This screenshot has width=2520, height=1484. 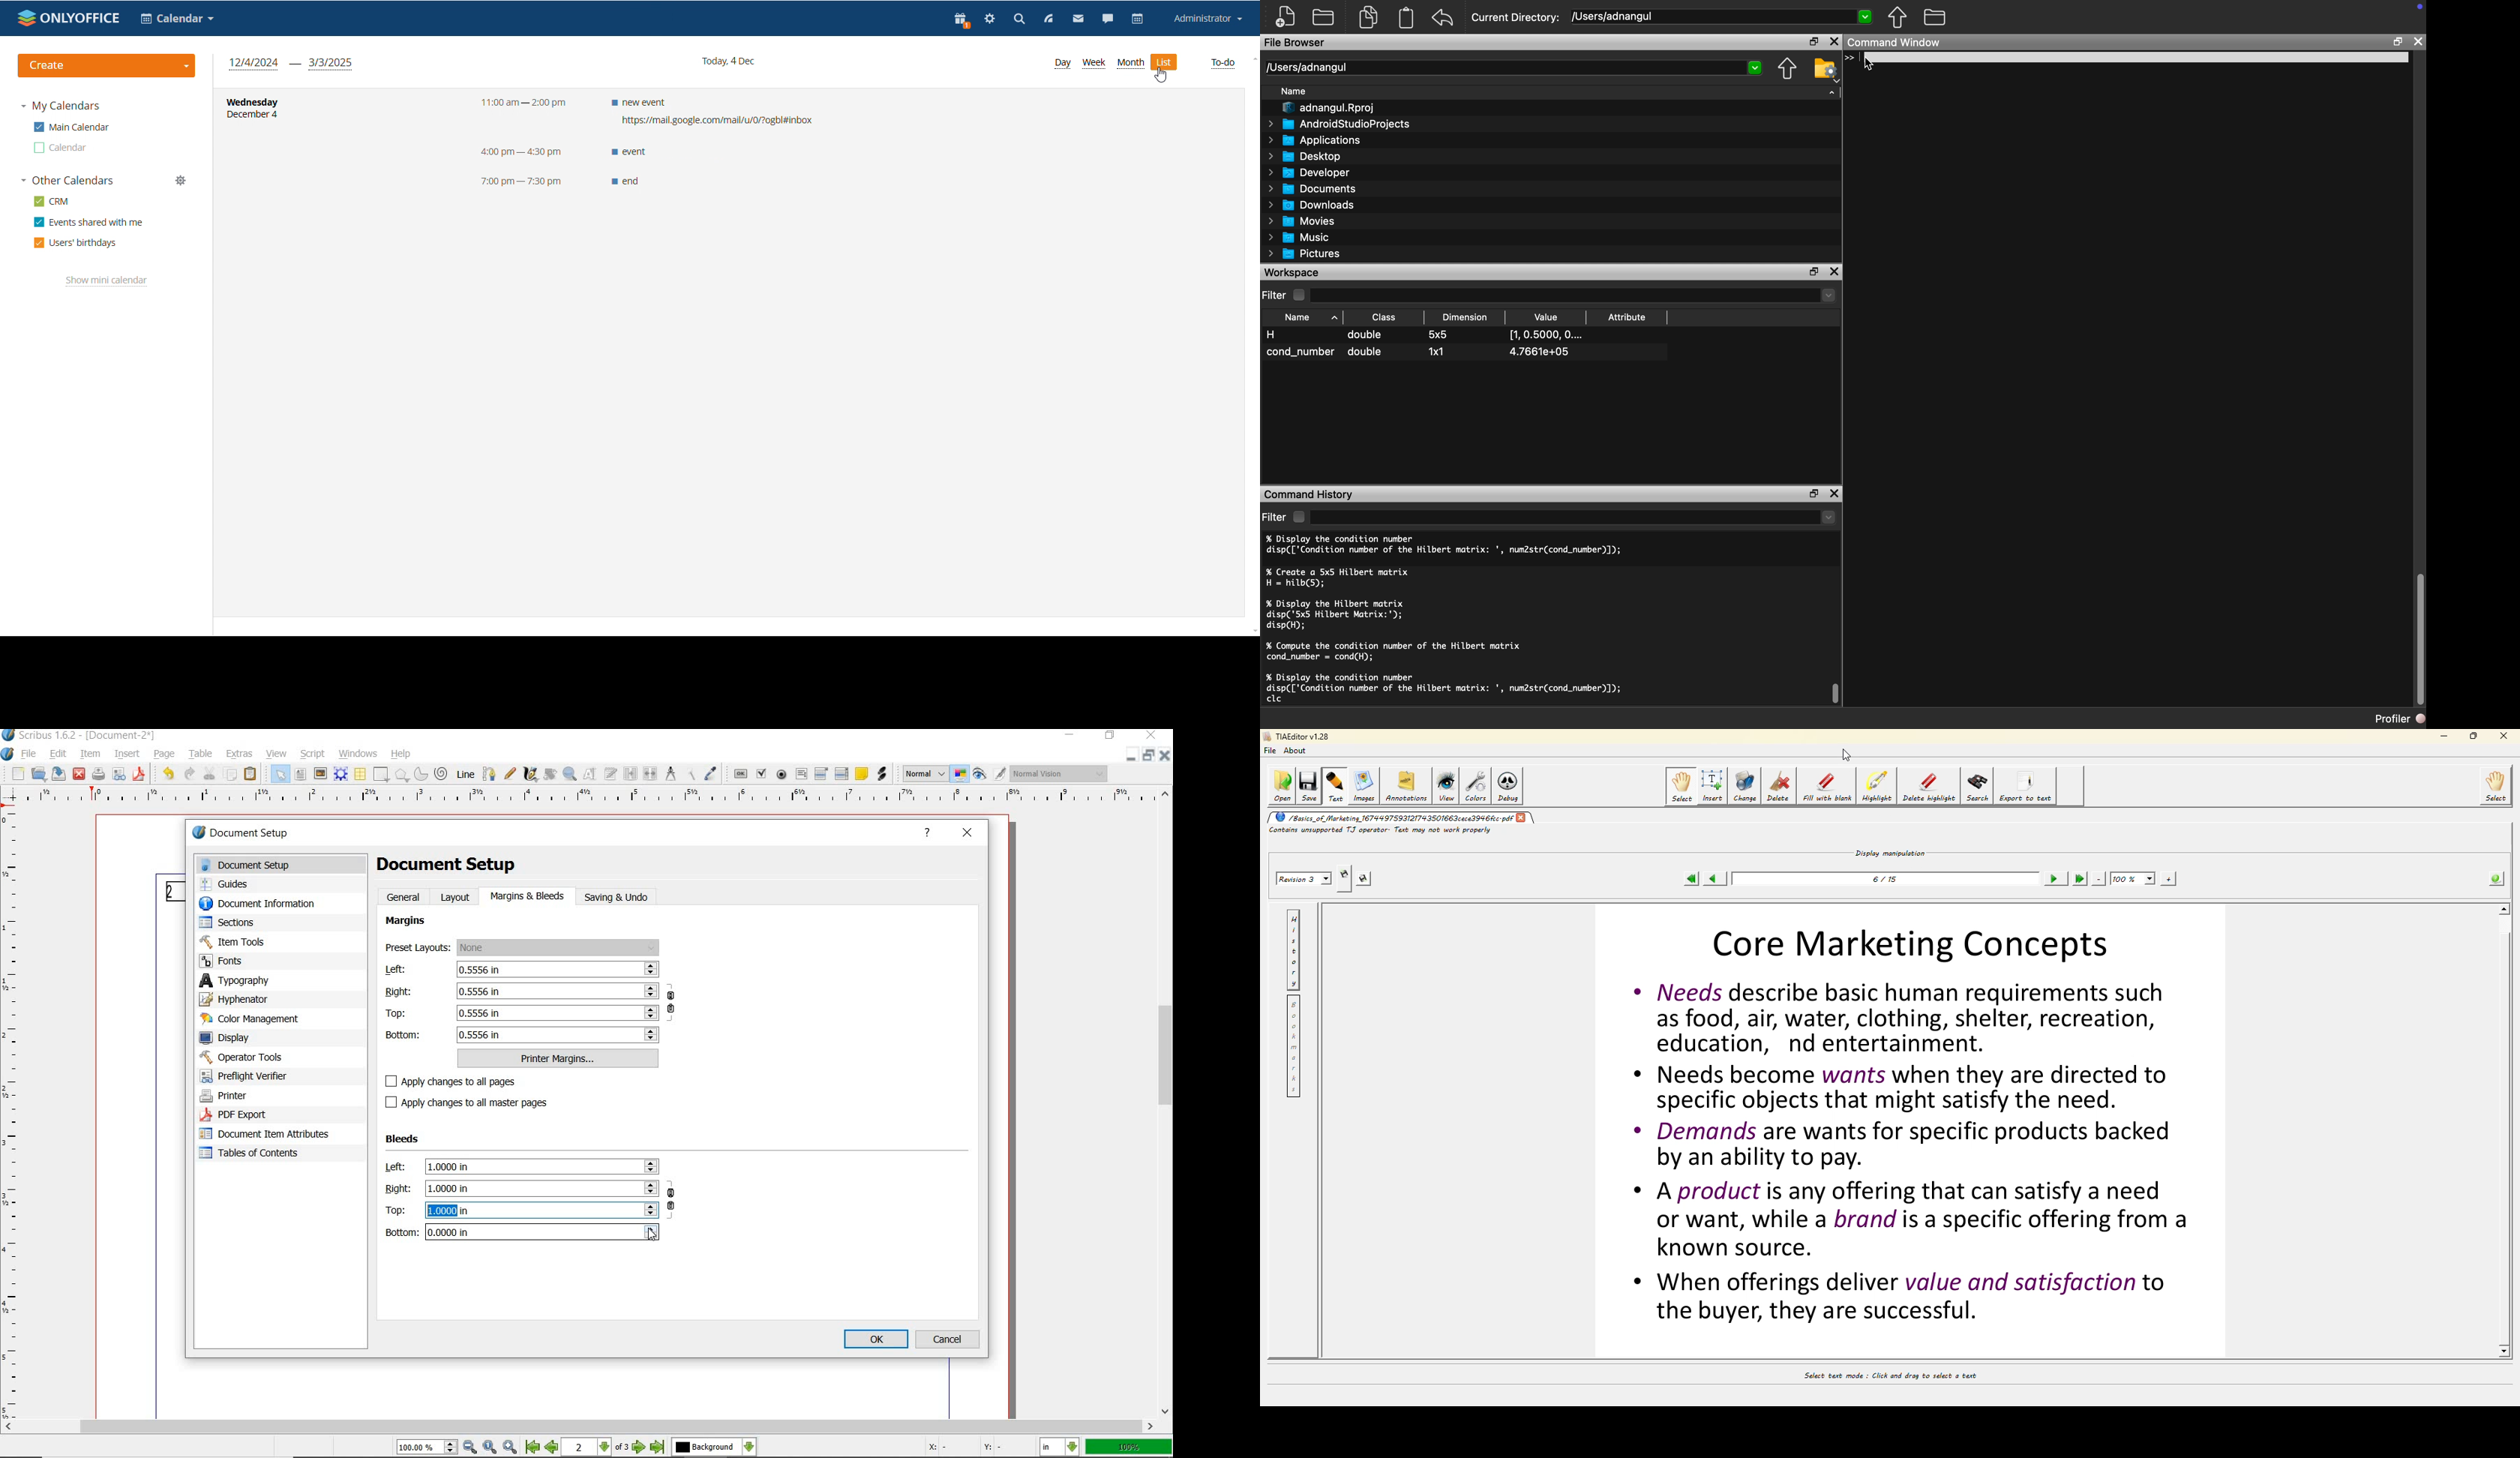 What do you see at coordinates (742, 774) in the screenshot?
I see `pdf push button` at bounding box center [742, 774].